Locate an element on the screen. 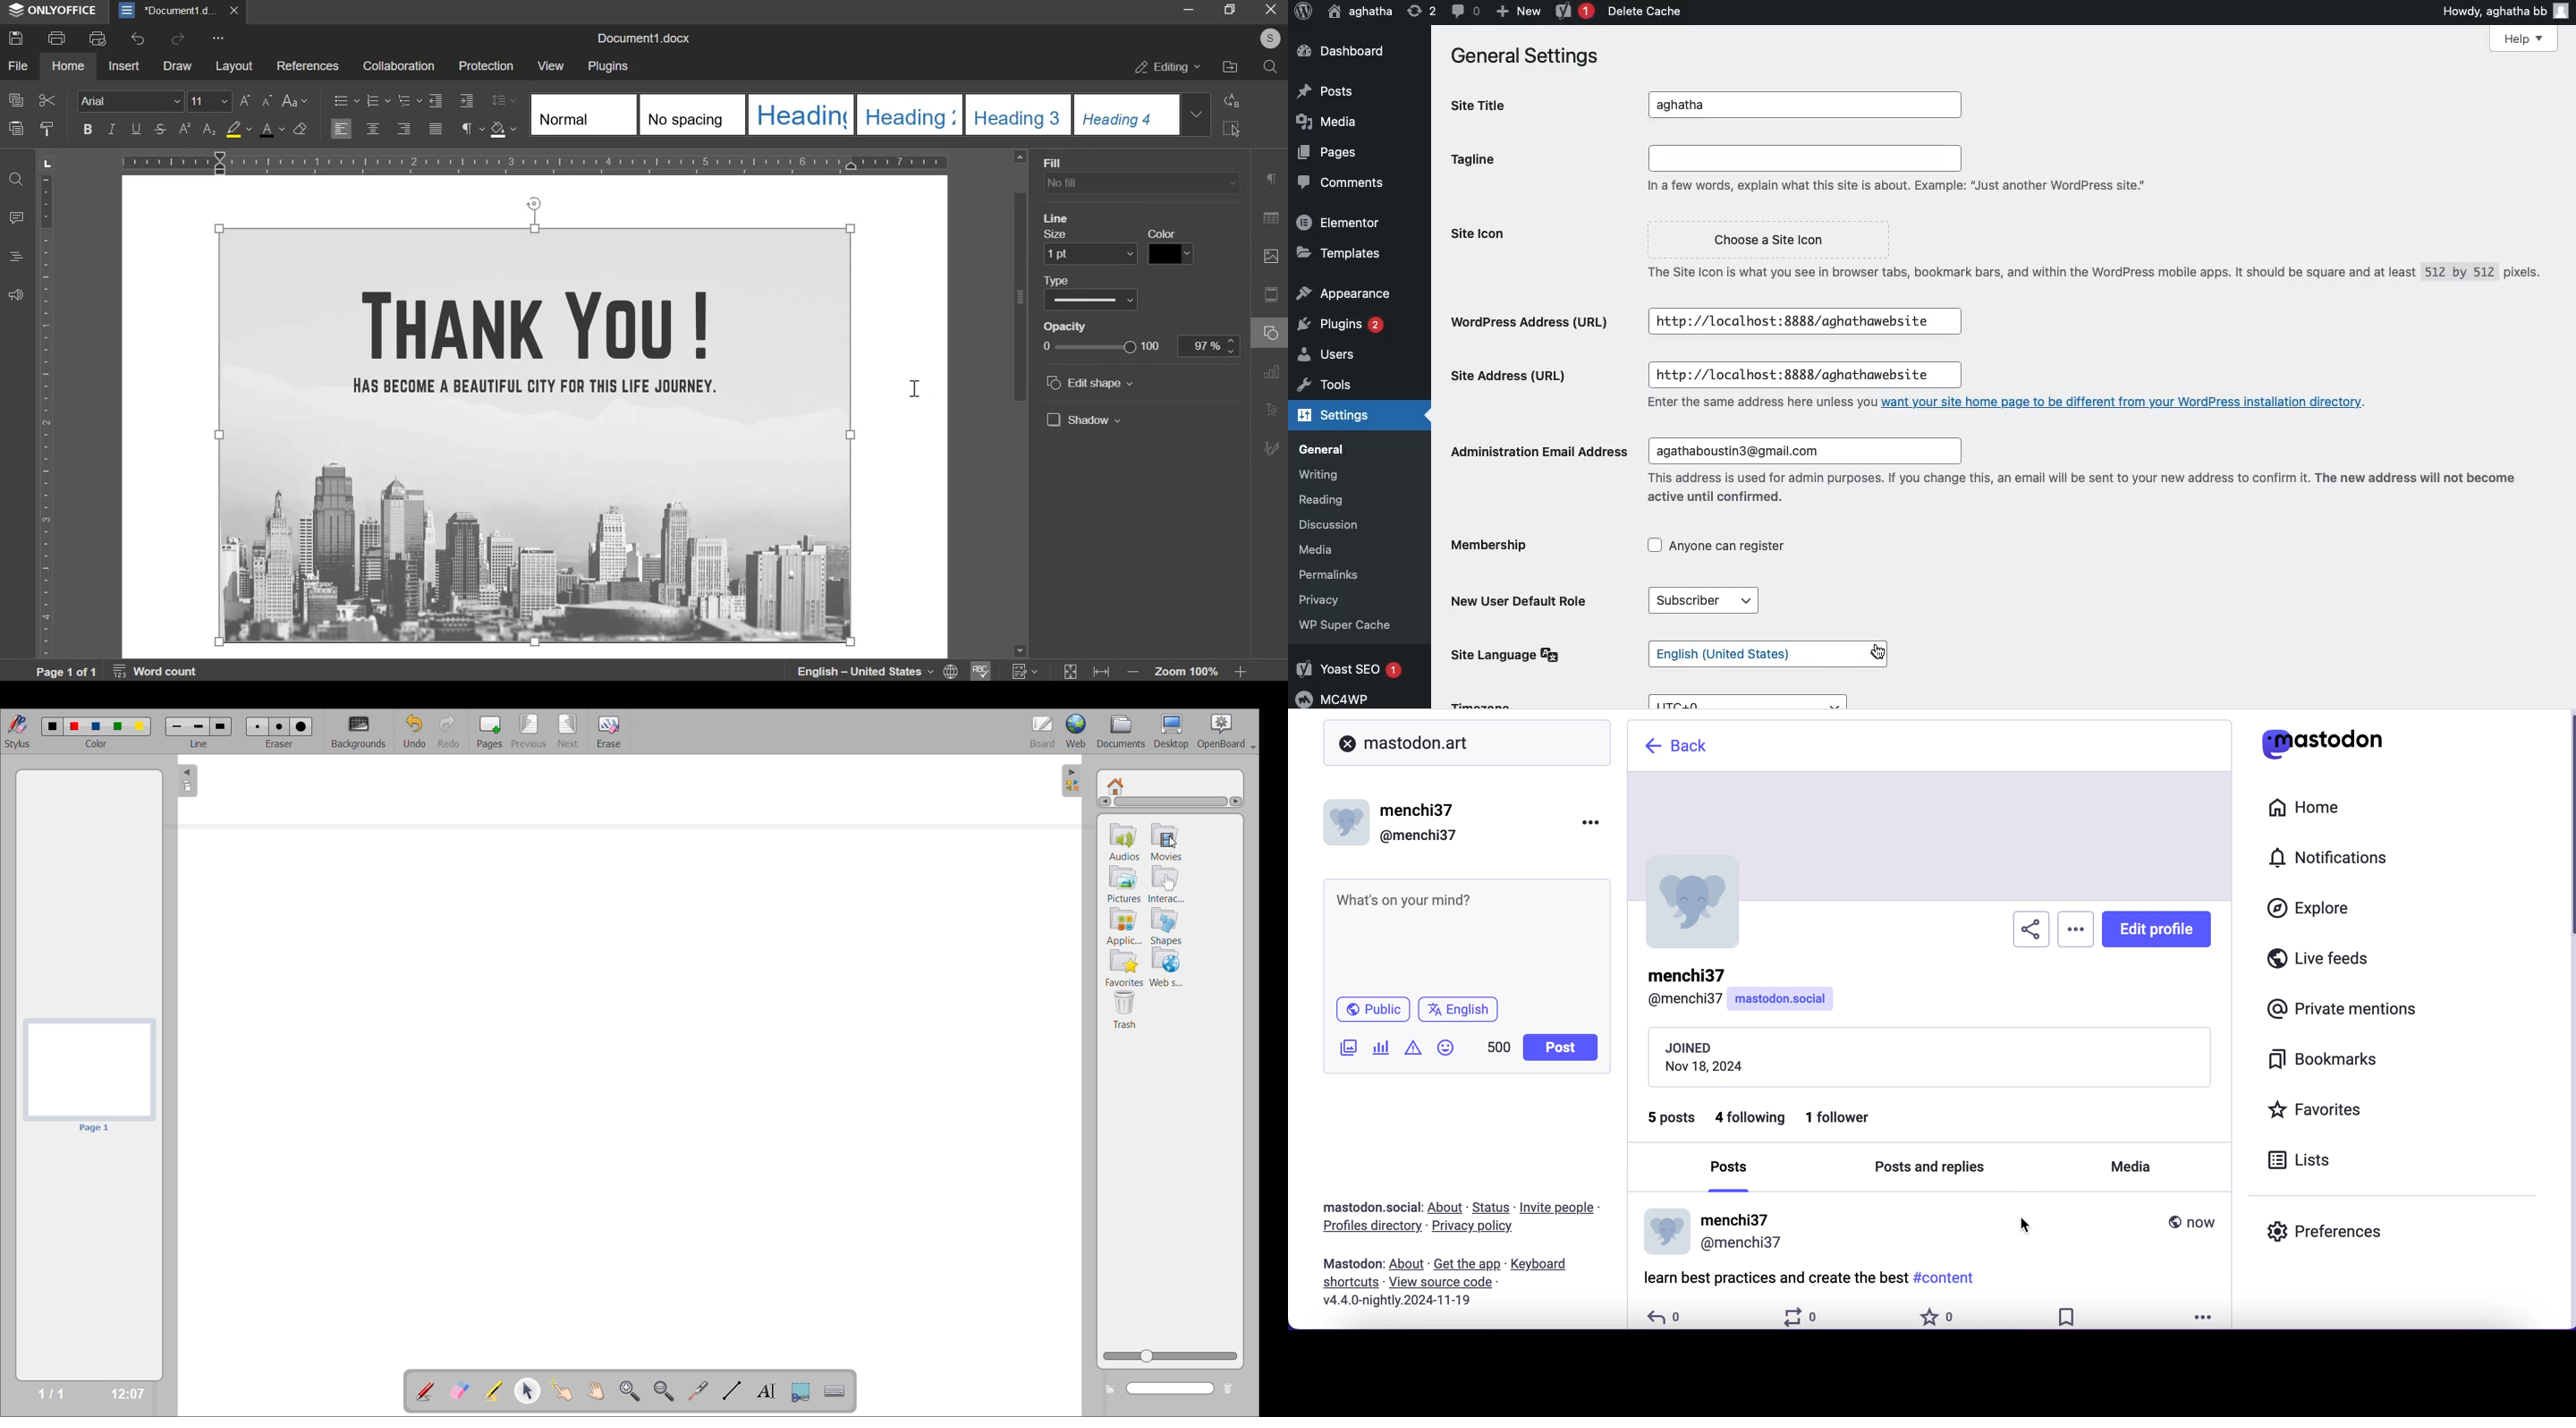  live feeds is located at coordinates (2353, 959).